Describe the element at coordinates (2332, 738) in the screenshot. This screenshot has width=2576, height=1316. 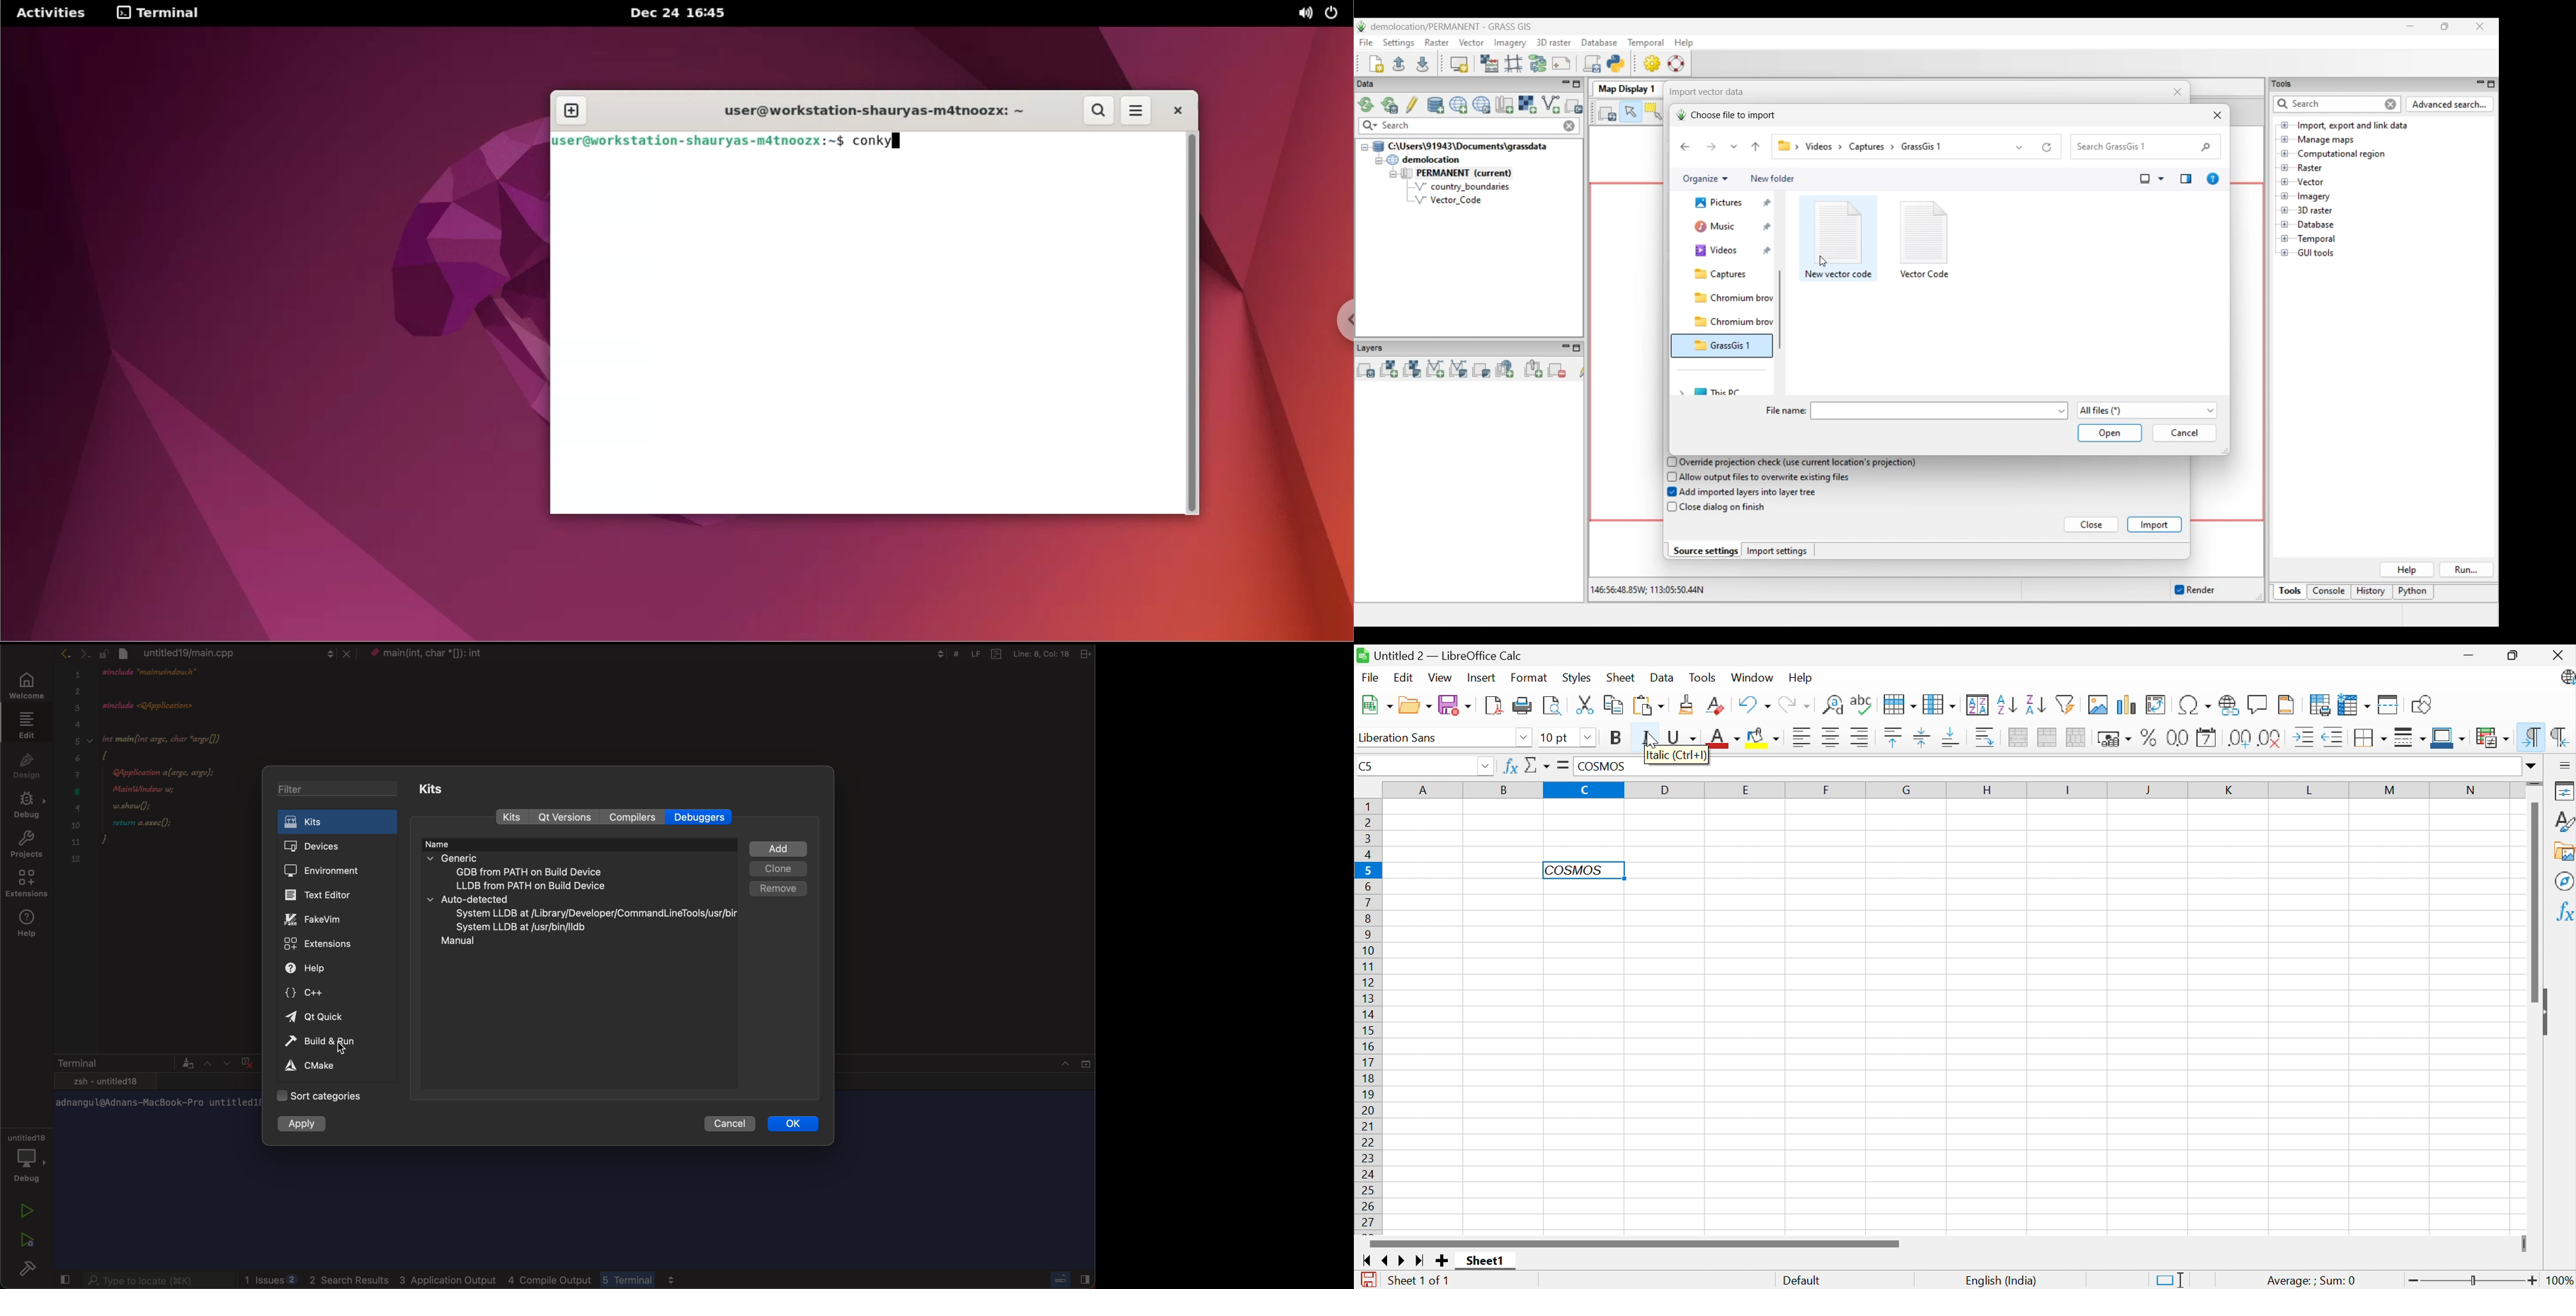
I see `Decrease indent` at that location.